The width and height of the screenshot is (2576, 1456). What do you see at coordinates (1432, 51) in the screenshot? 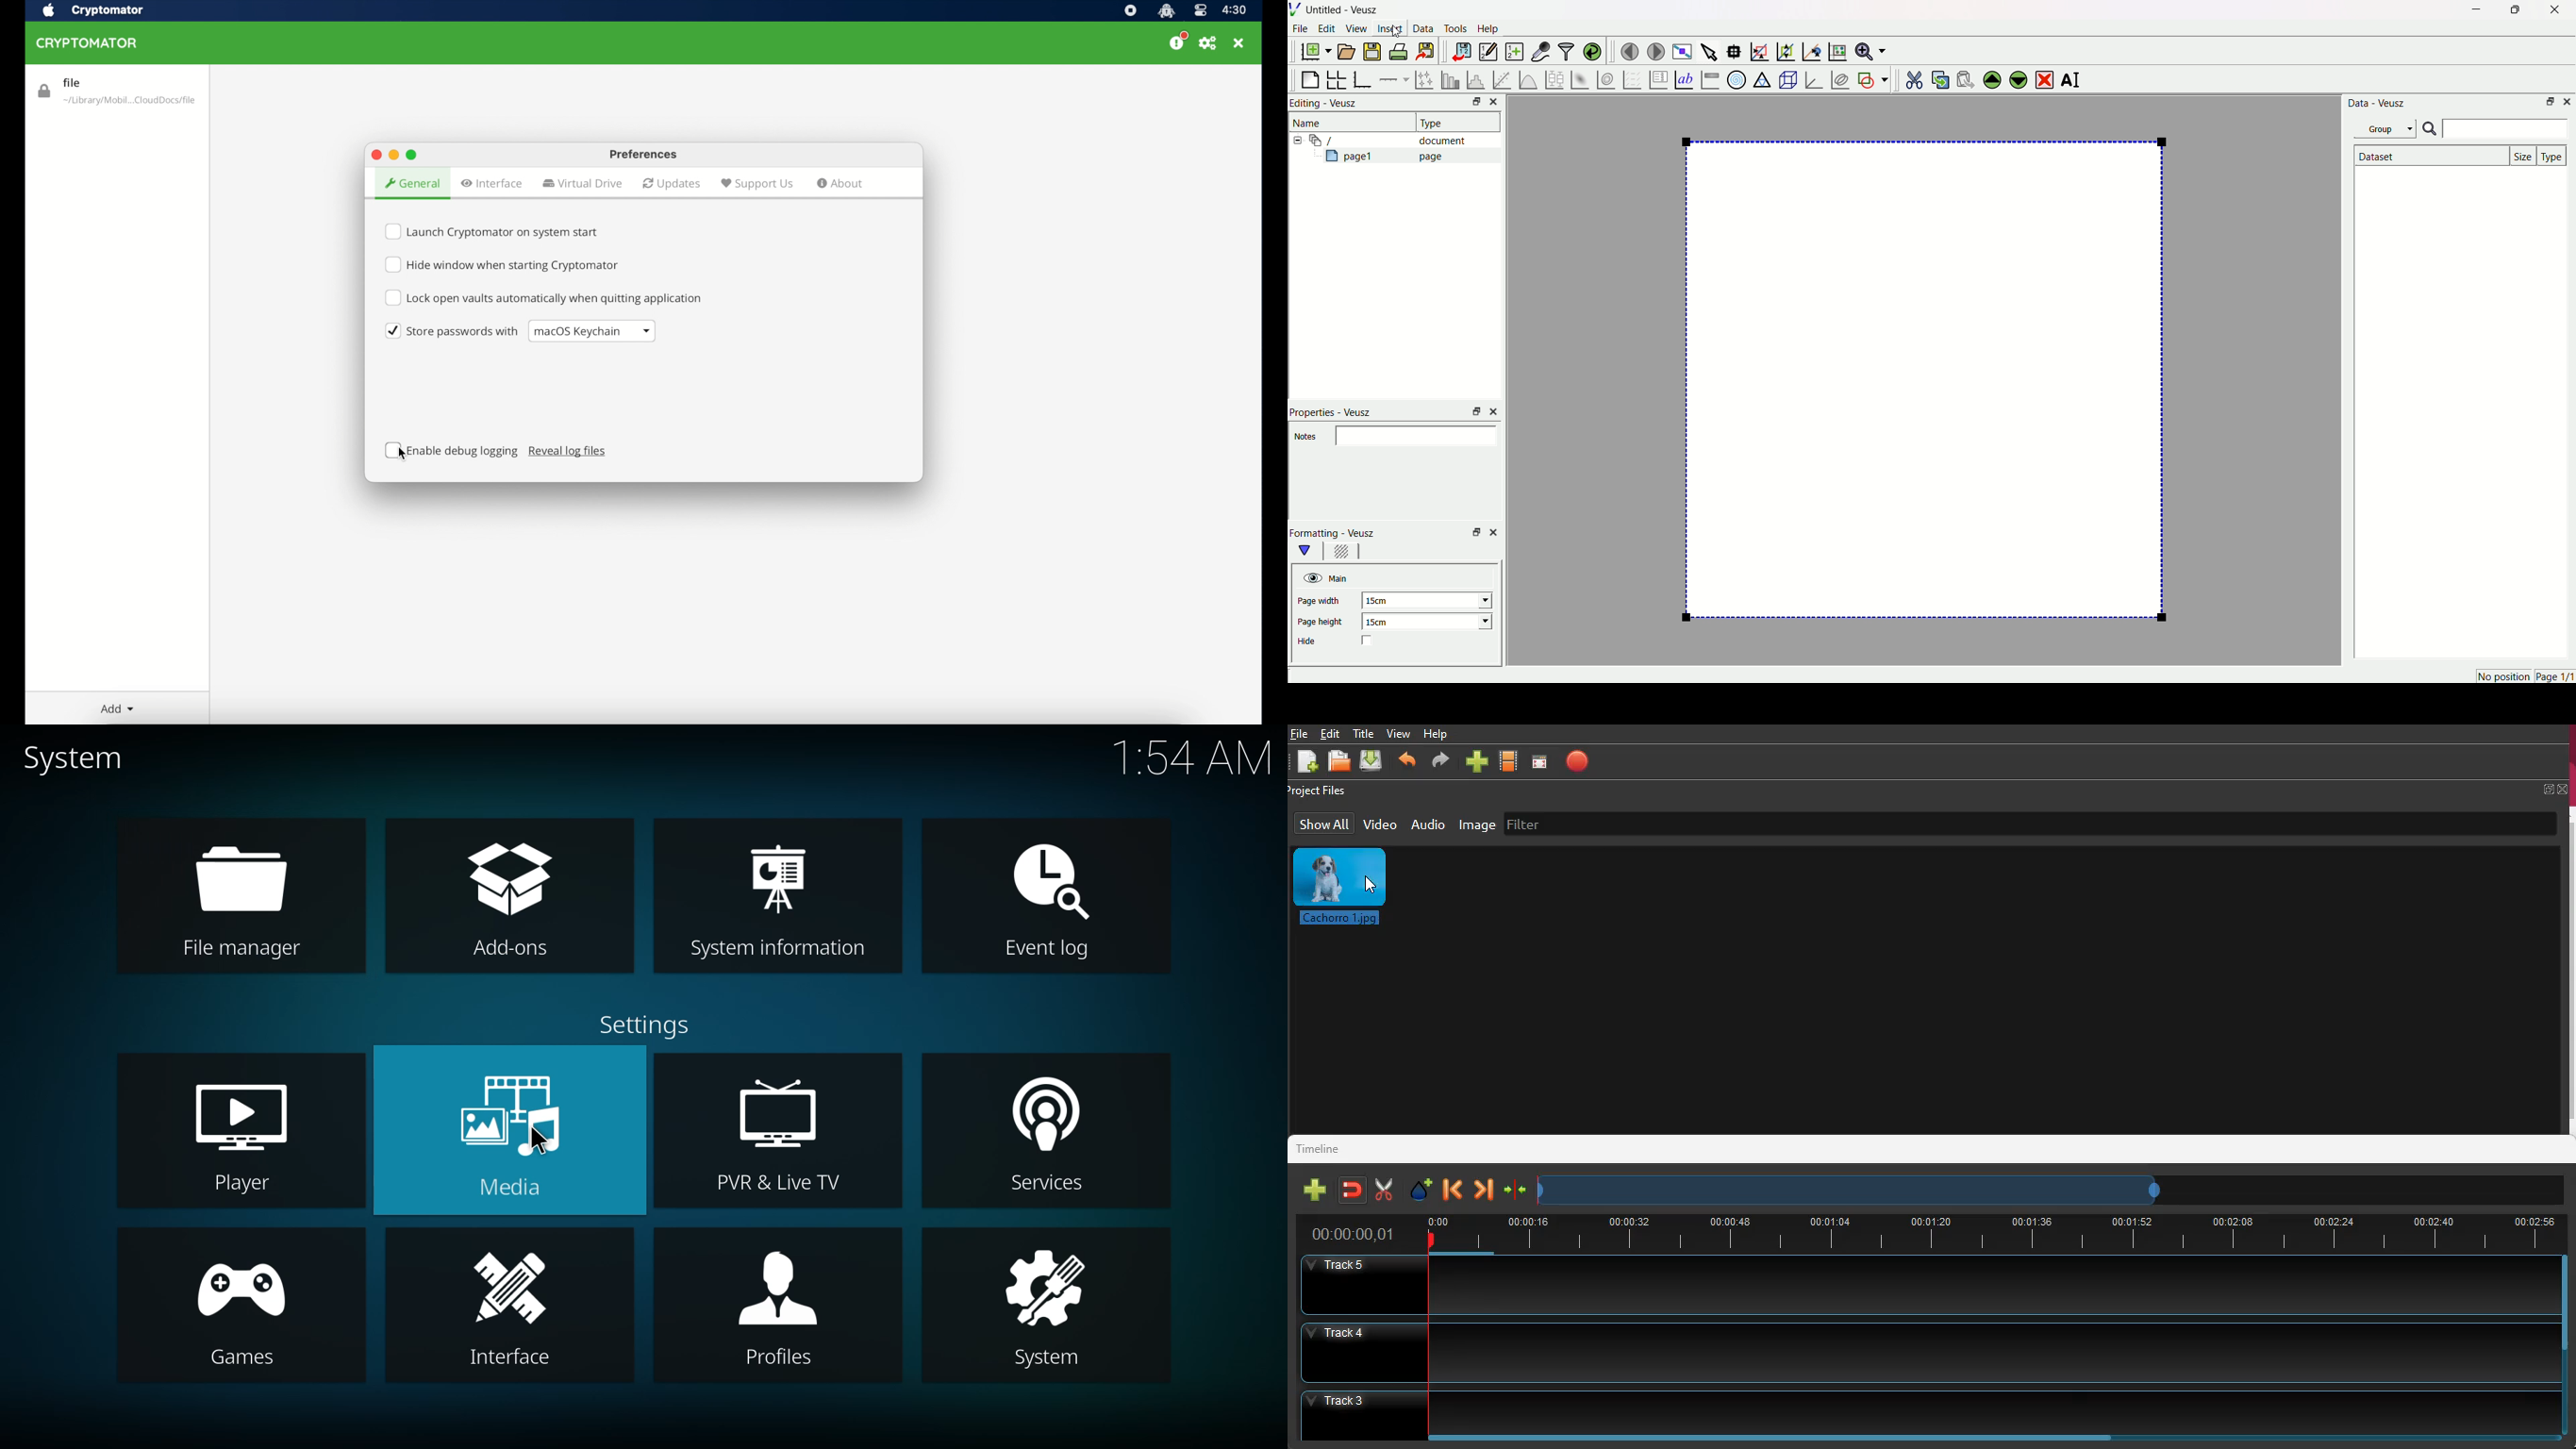
I see `export document` at bounding box center [1432, 51].